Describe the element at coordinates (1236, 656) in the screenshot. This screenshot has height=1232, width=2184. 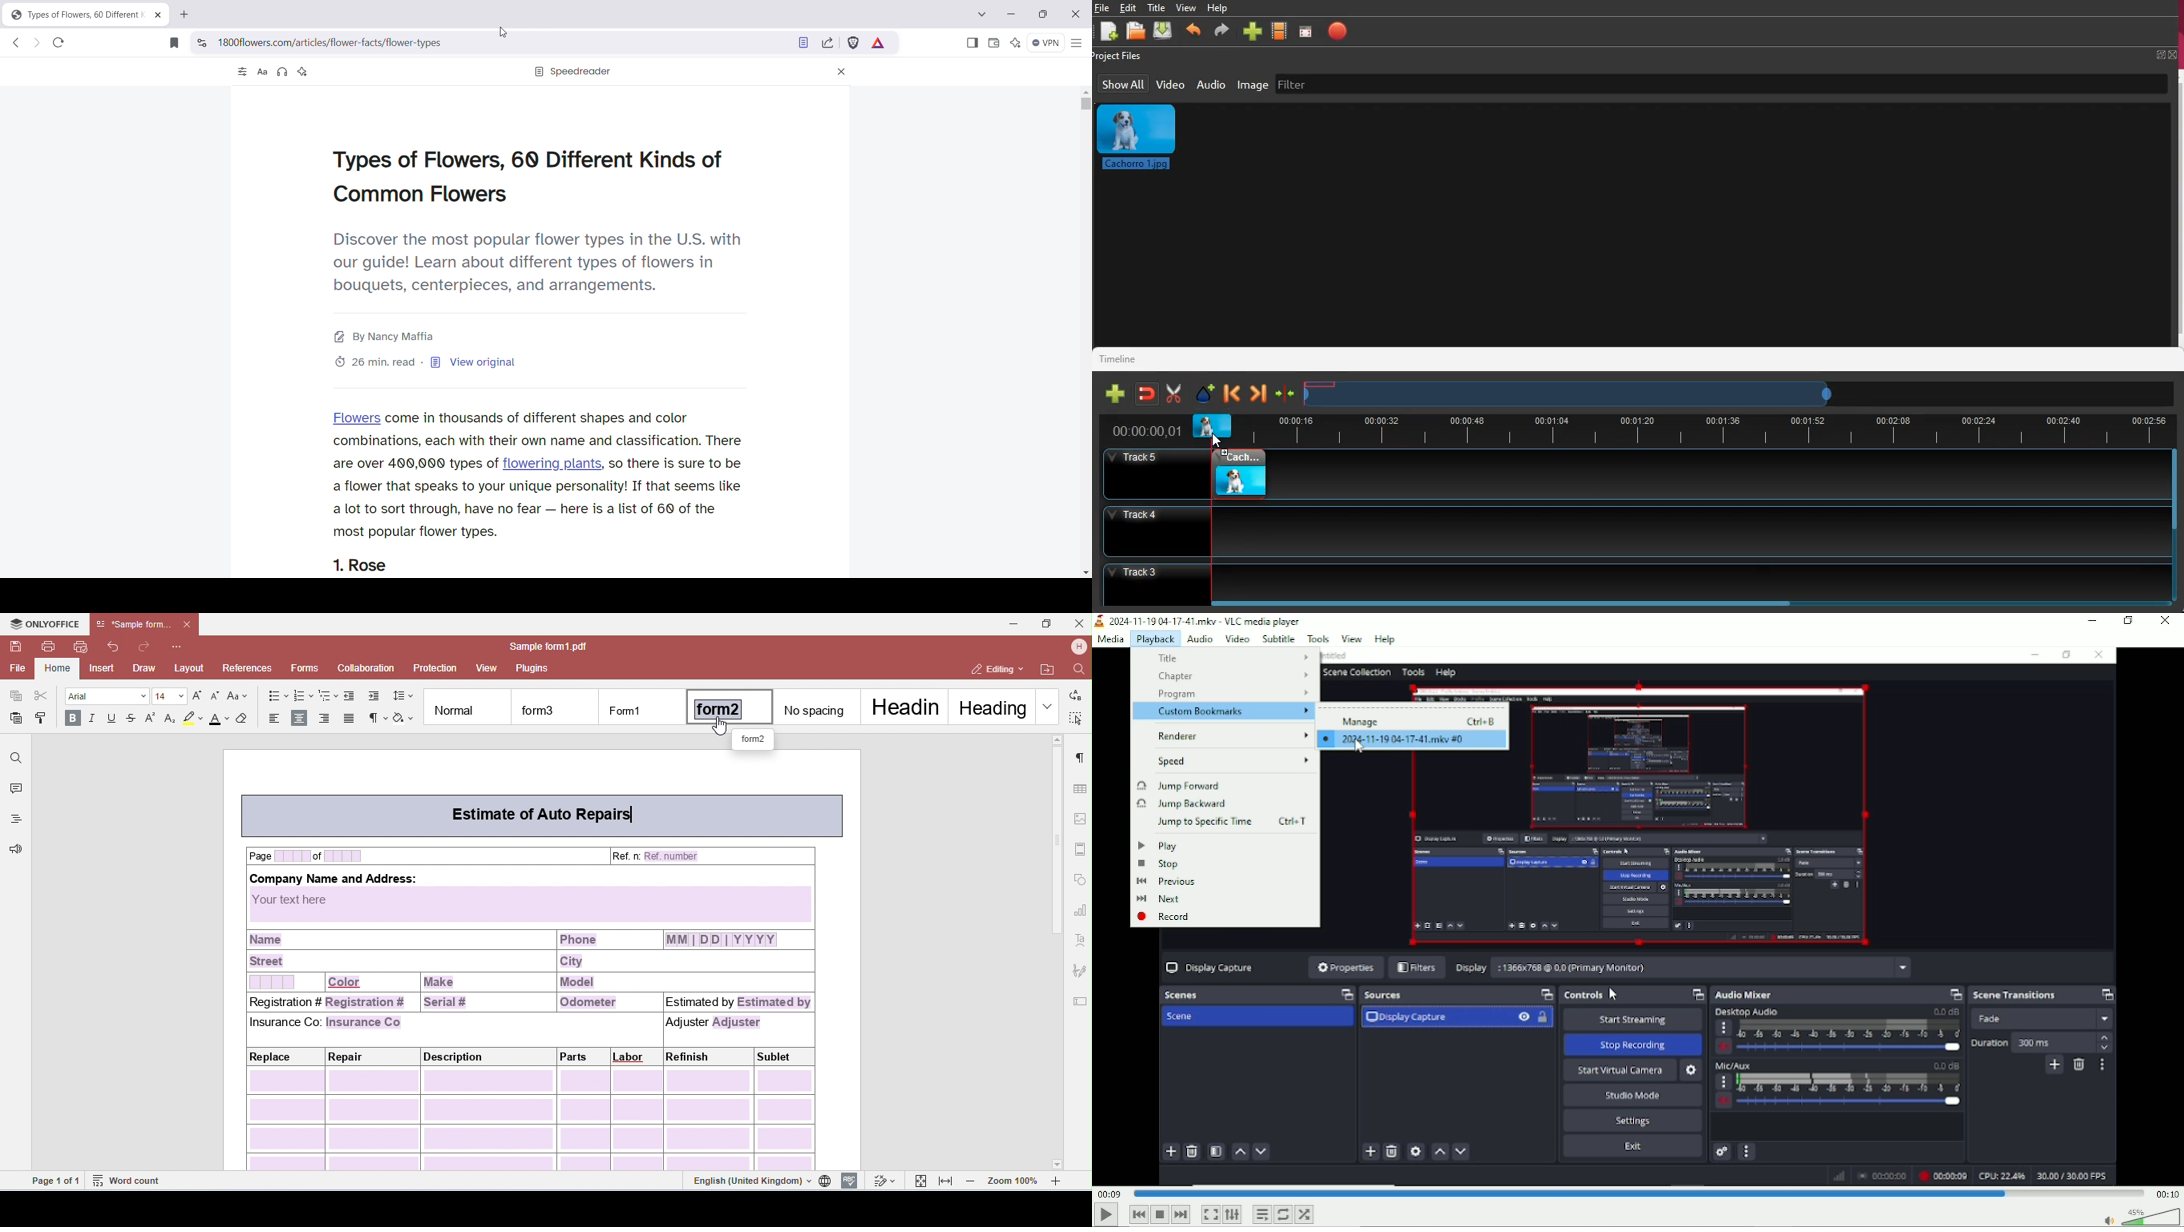
I see `Title` at that location.